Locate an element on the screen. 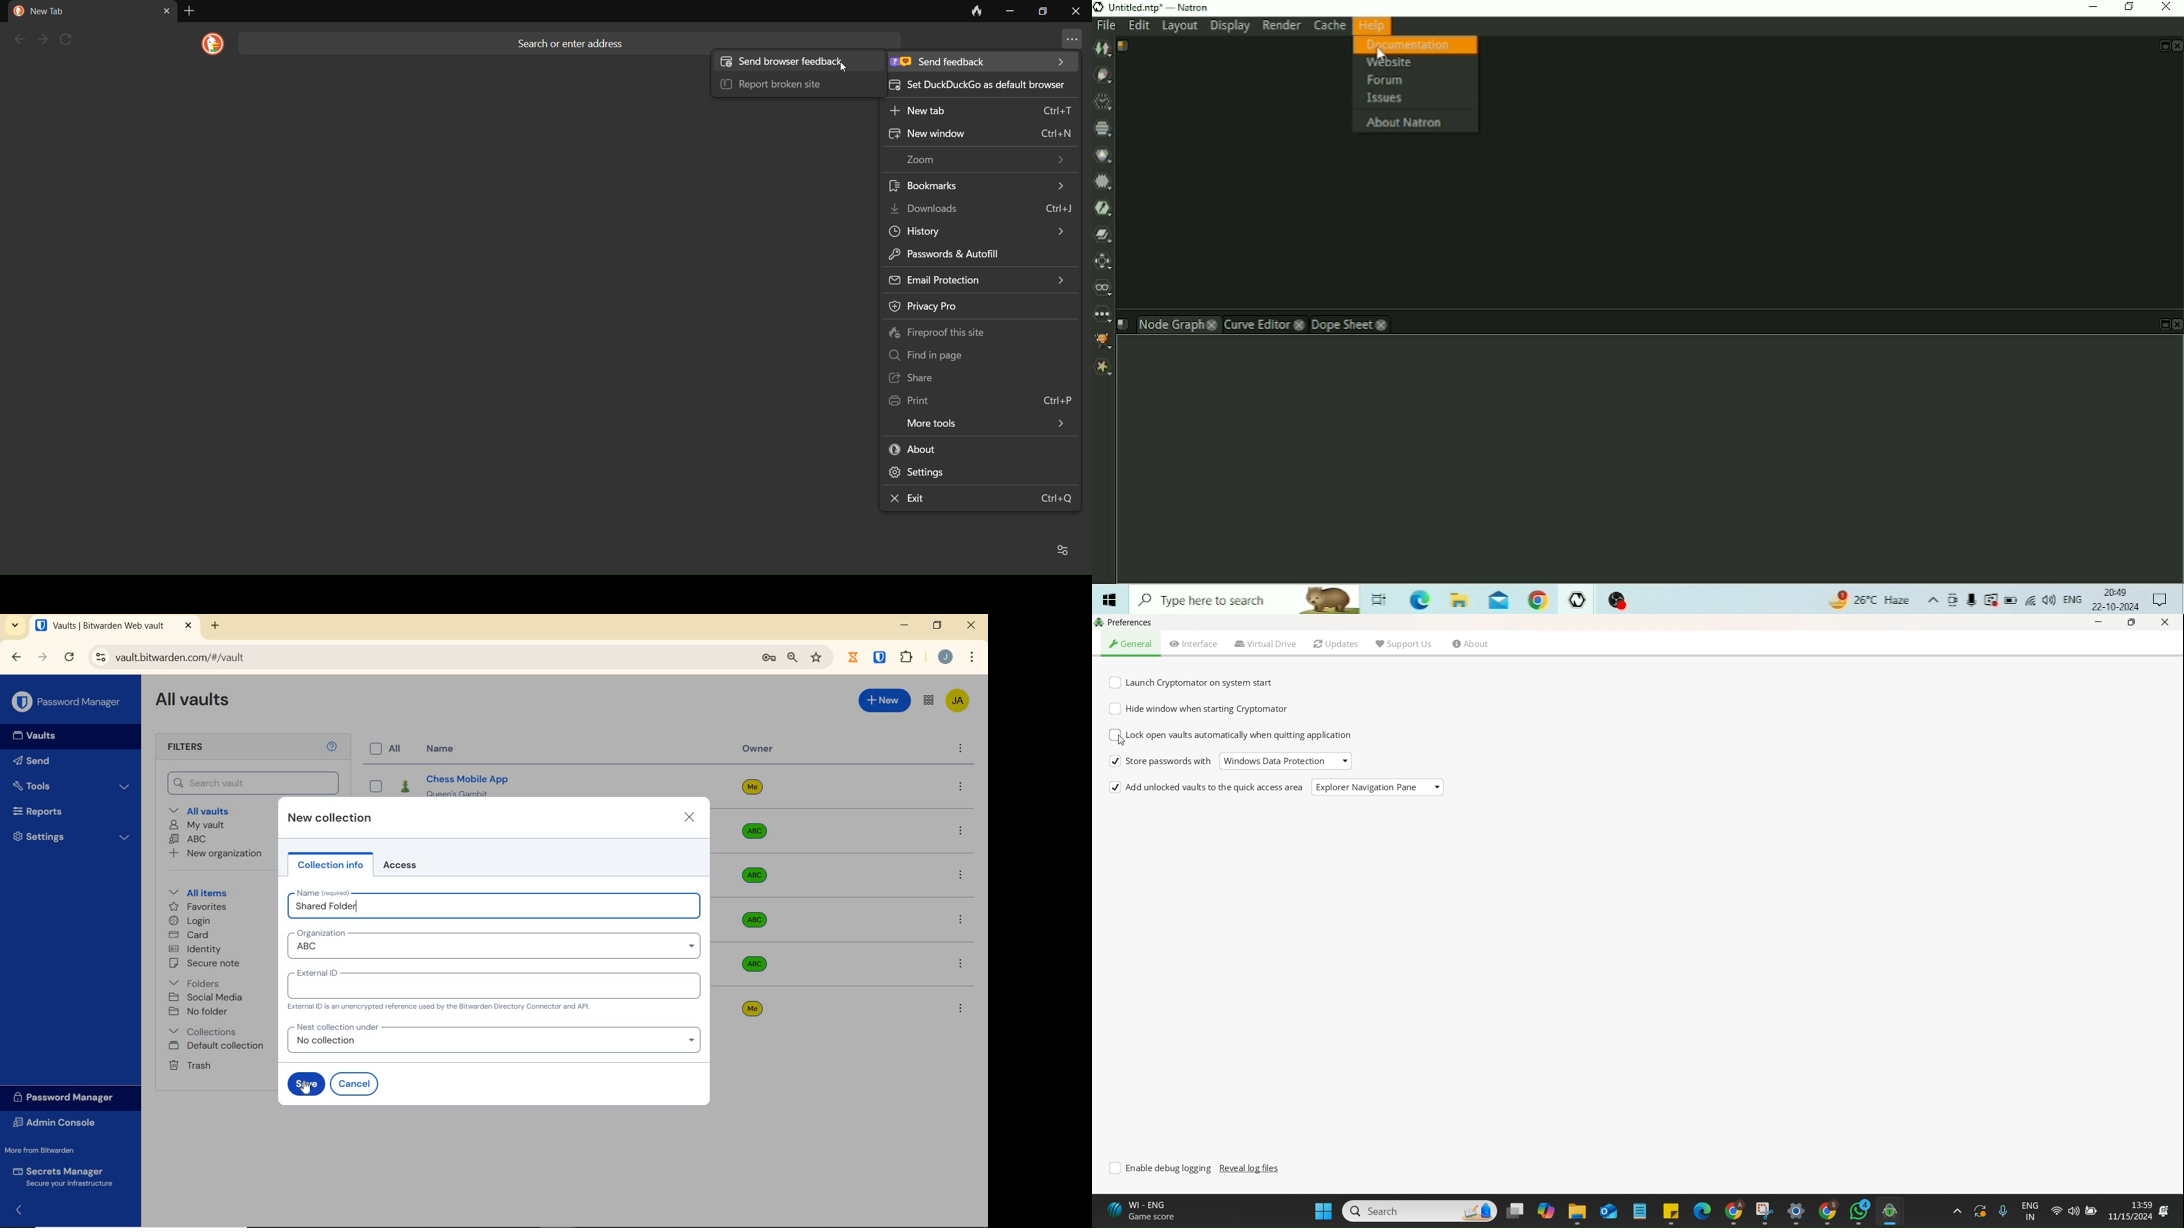  clear data is located at coordinates (971, 14).